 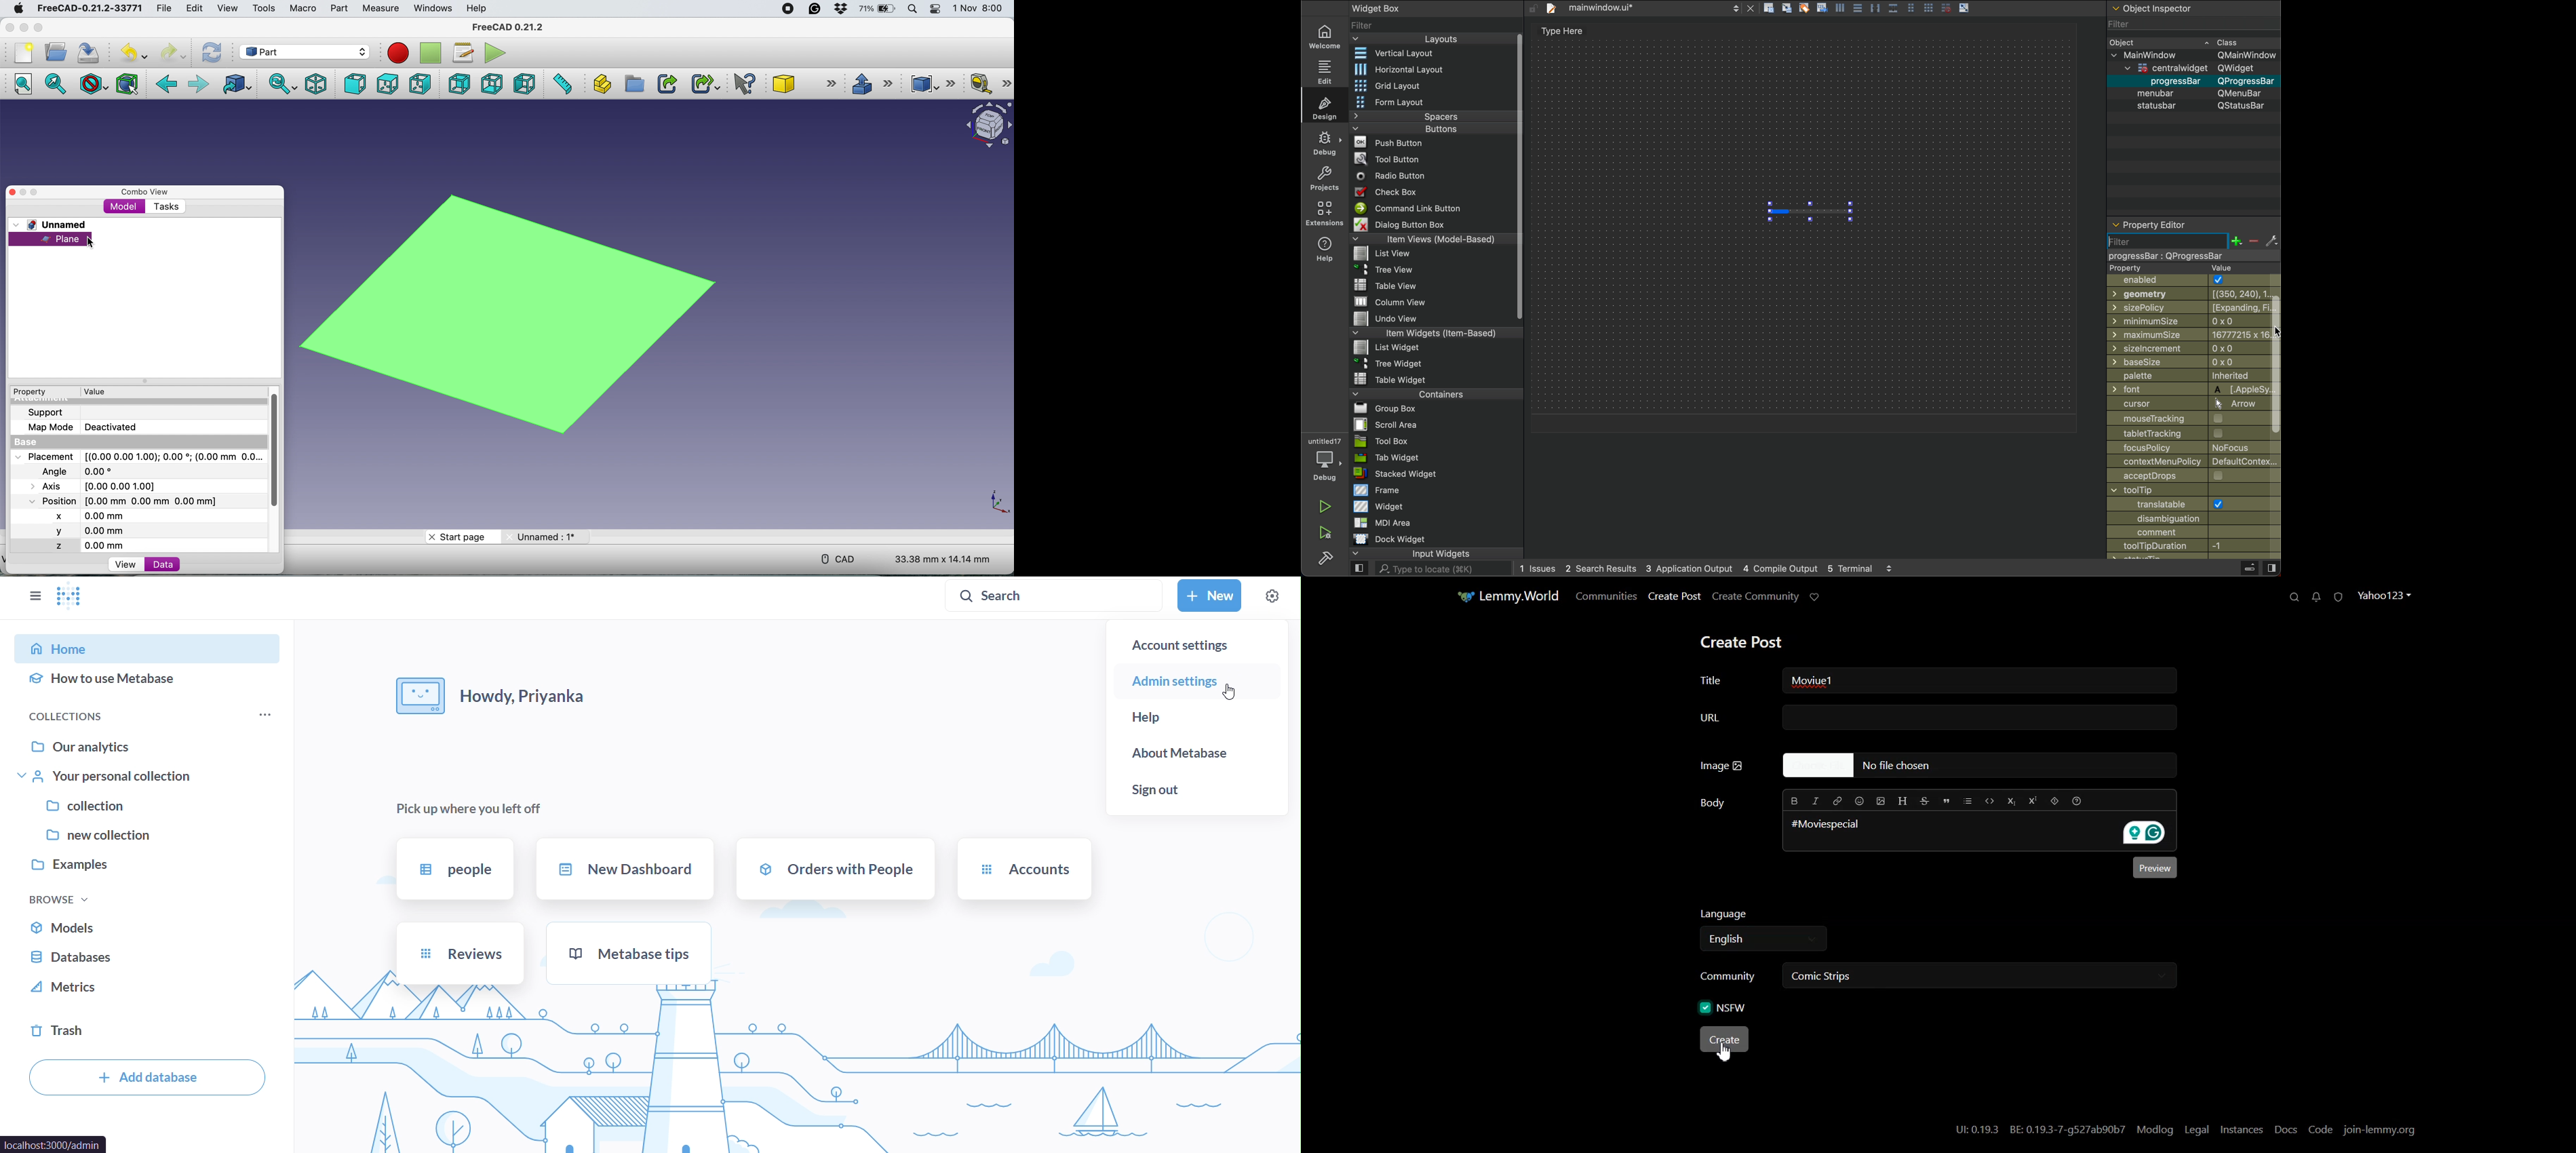 What do you see at coordinates (1725, 1006) in the screenshot?
I see `Enable NSFW ` at bounding box center [1725, 1006].